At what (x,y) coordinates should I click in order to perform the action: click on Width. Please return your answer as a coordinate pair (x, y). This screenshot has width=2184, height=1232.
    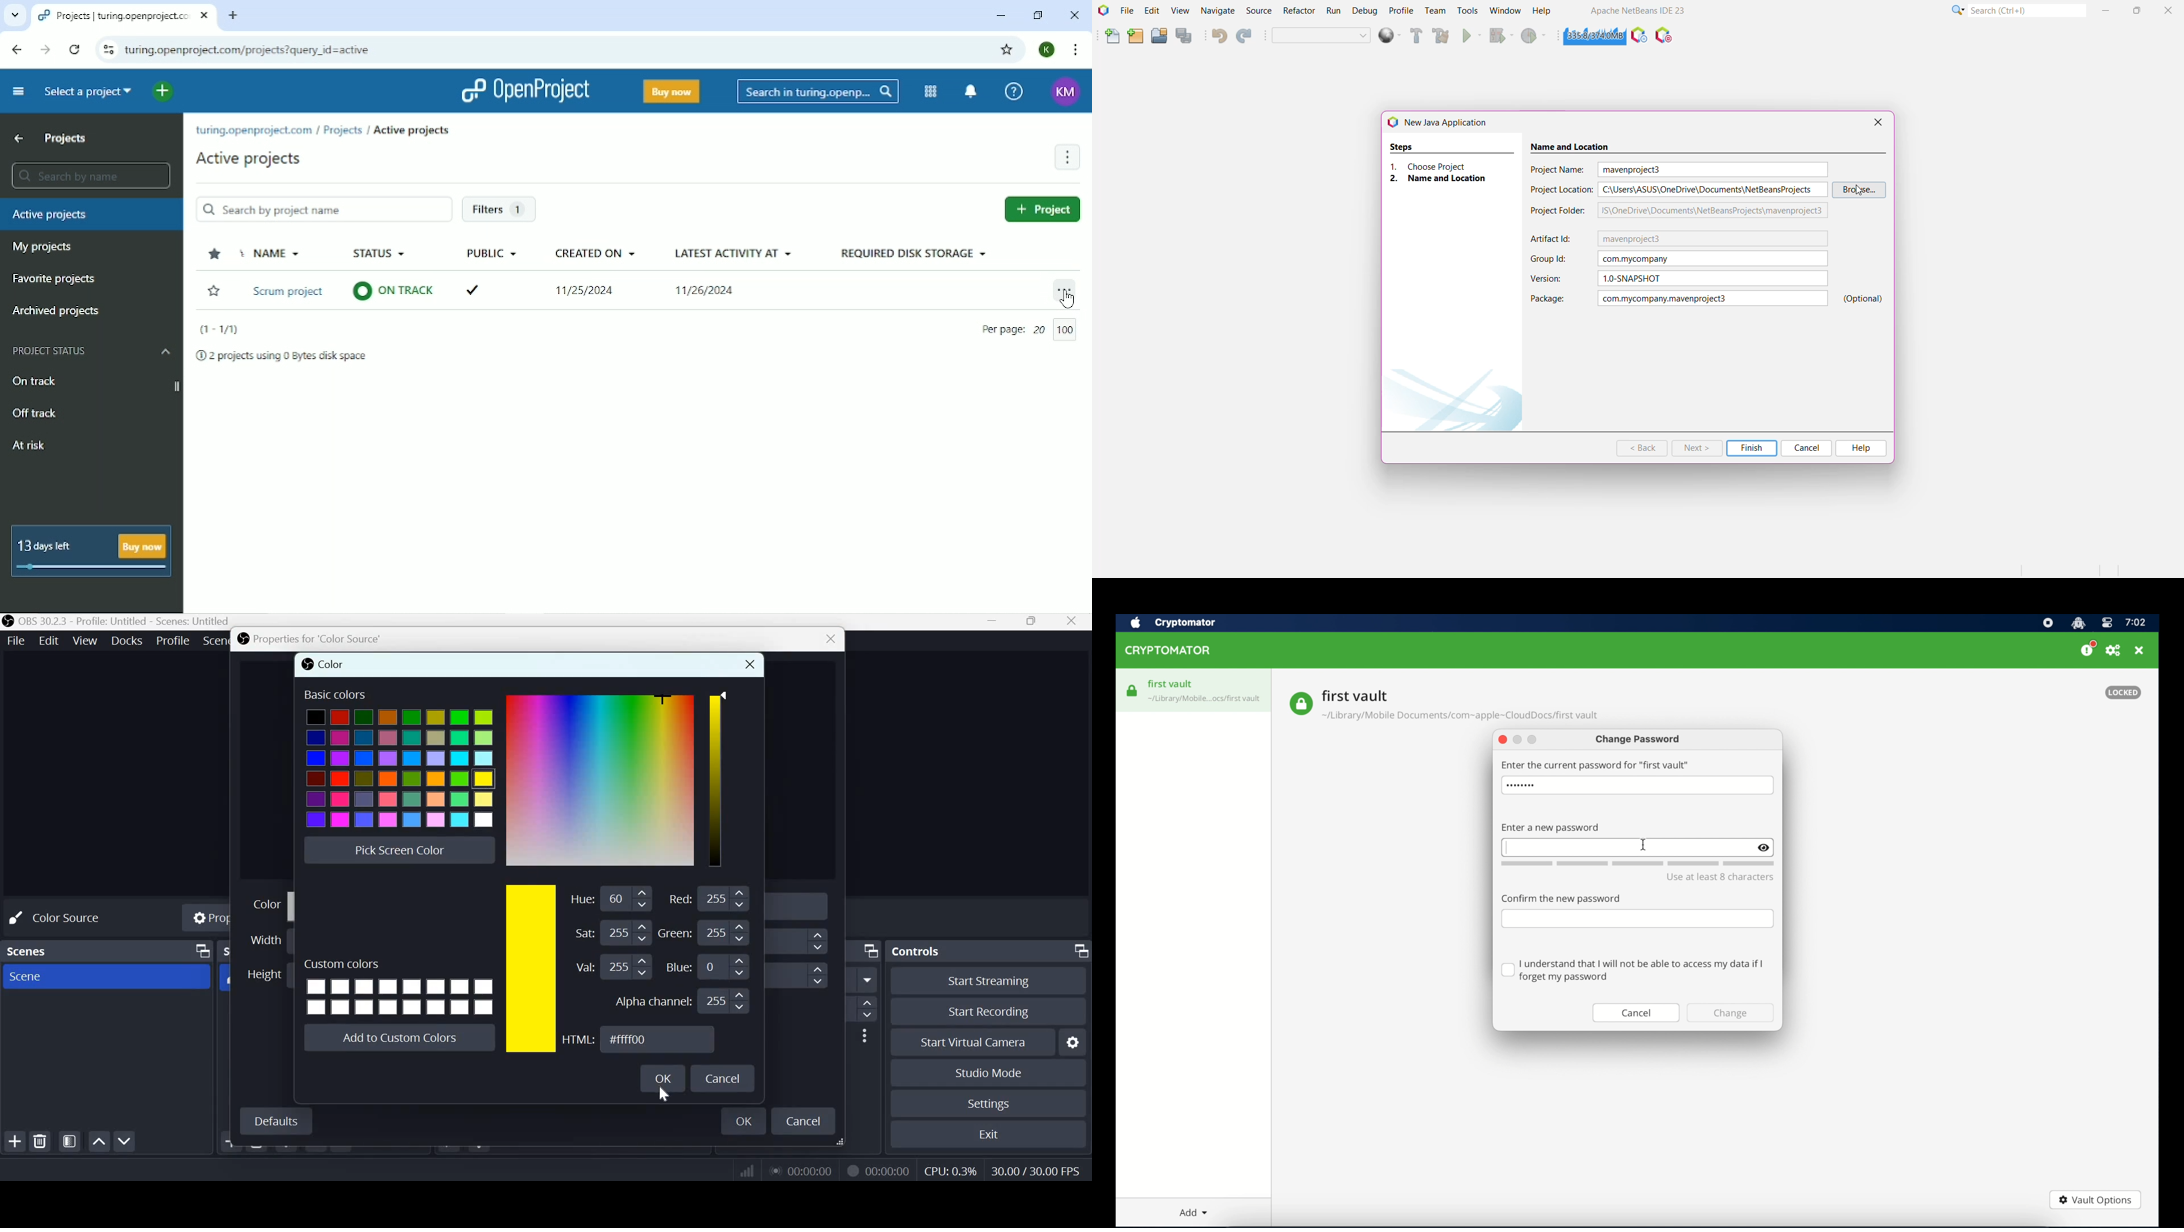
    Looking at the image, I should click on (263, 939).